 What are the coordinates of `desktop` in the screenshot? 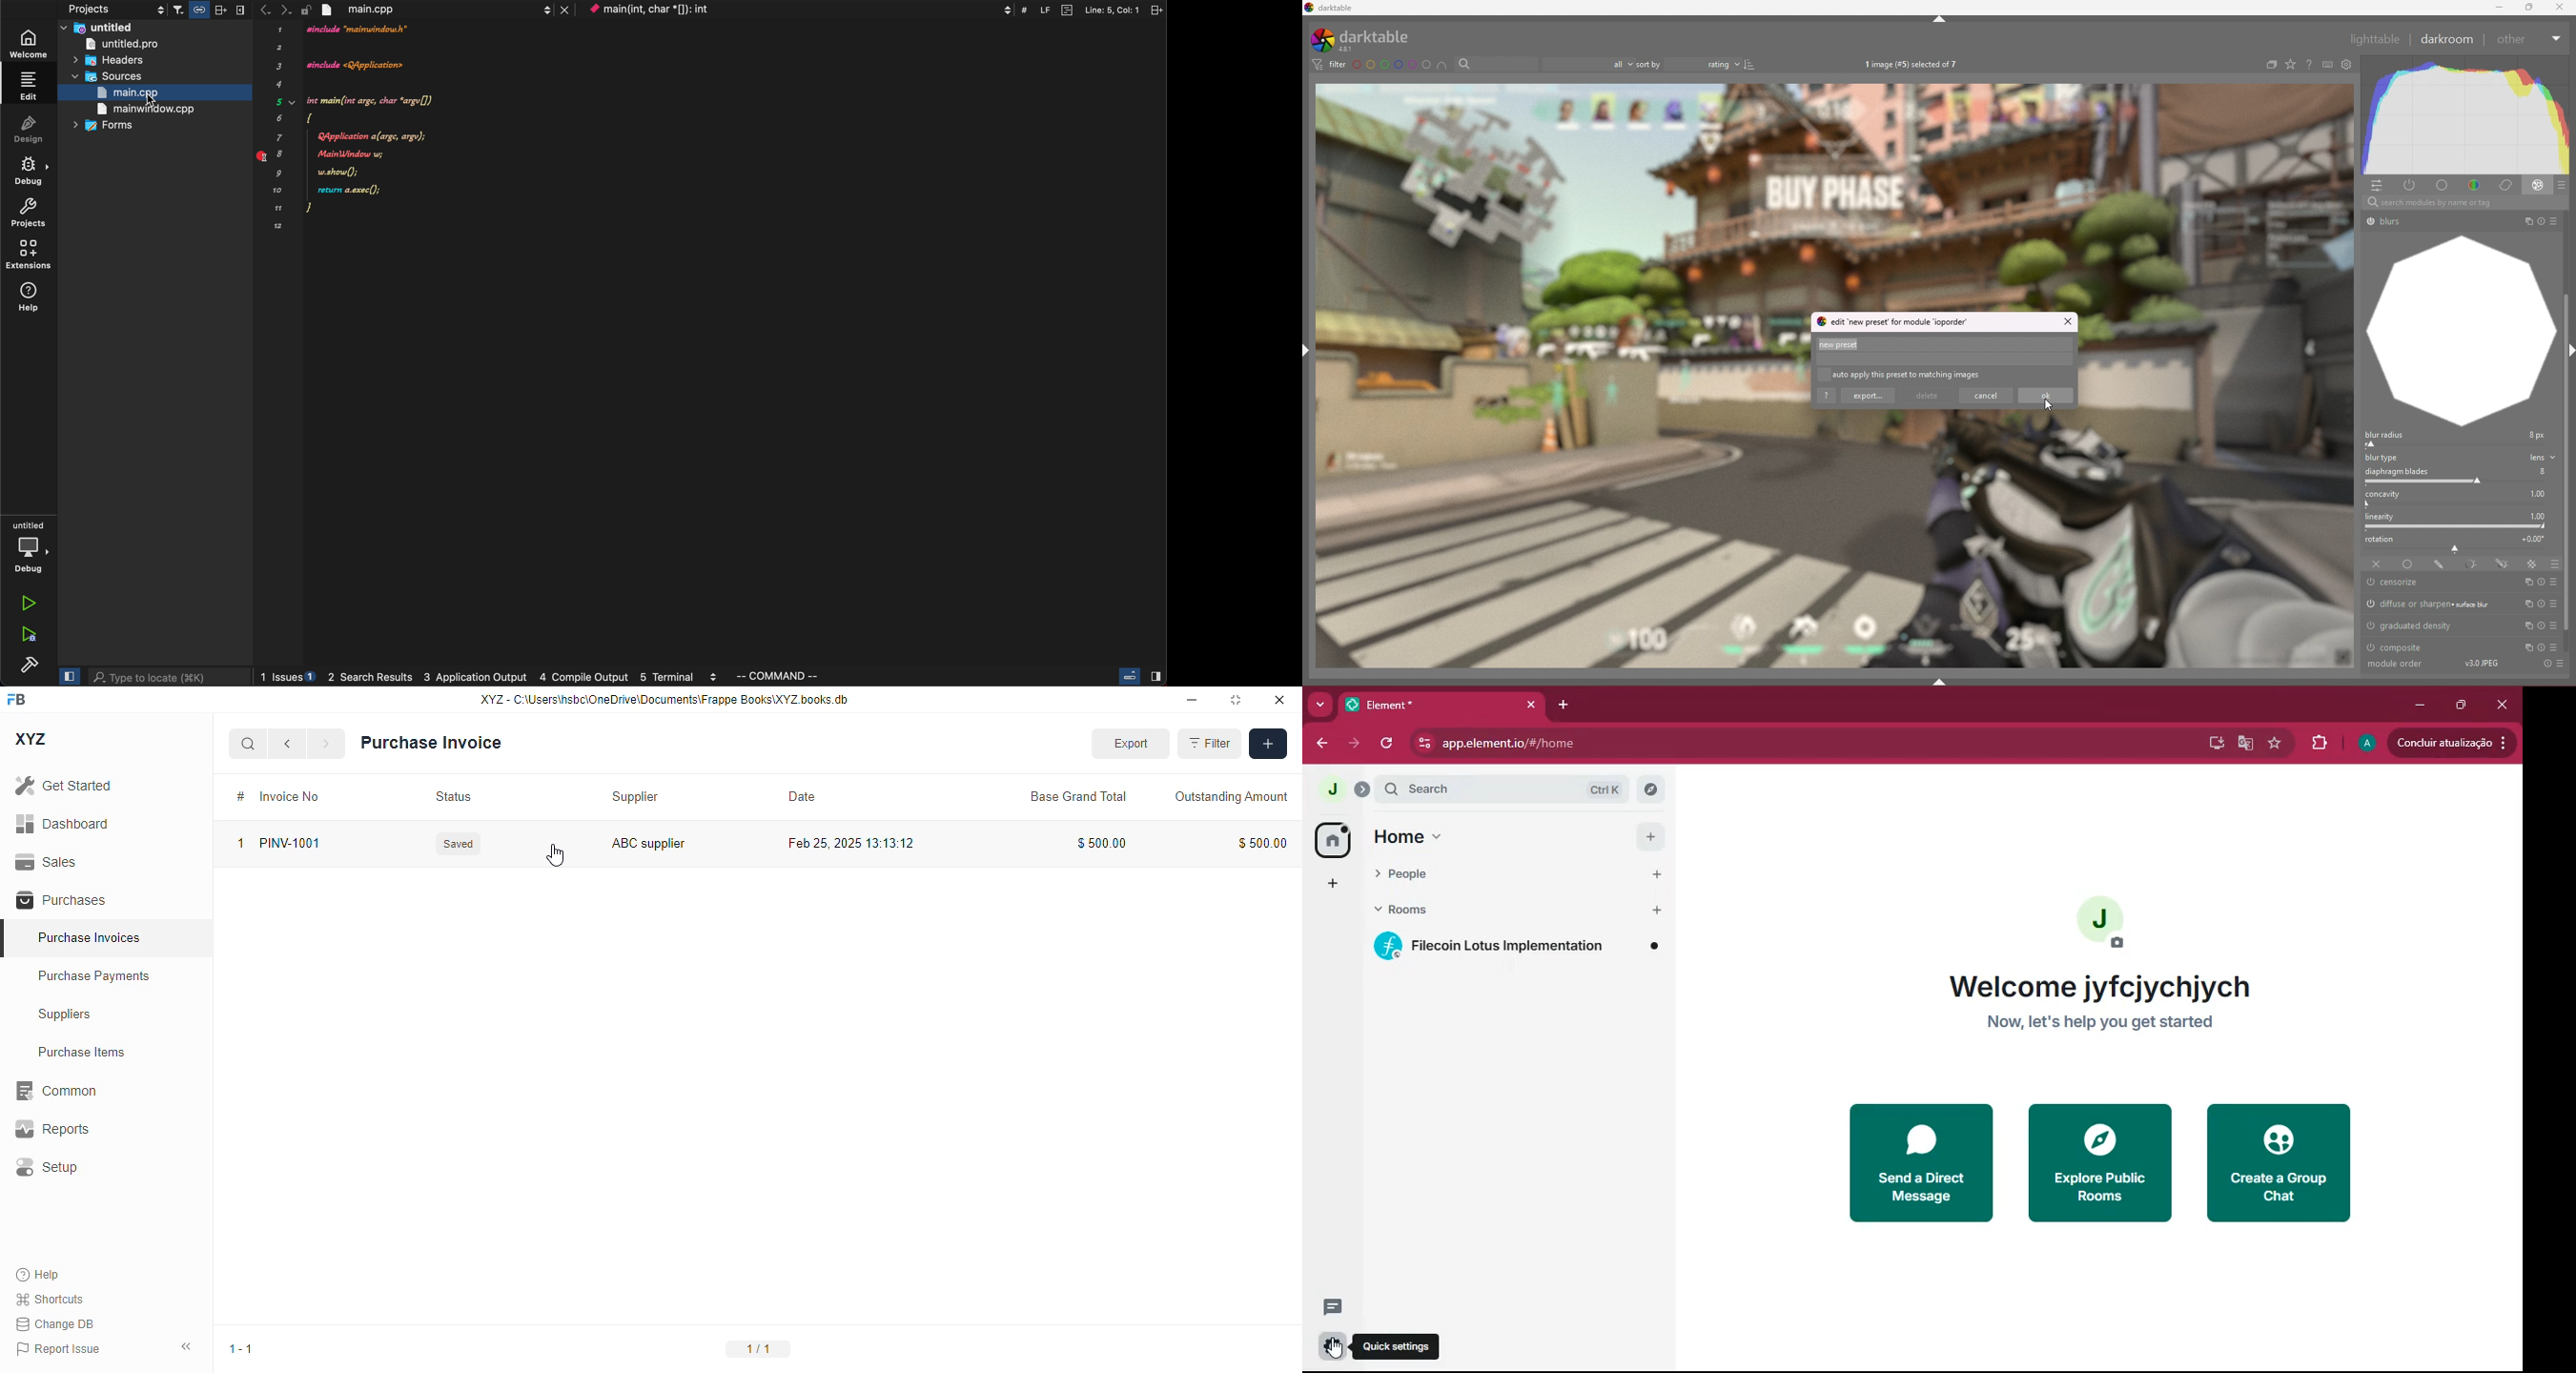 It's located at (2216, 745).